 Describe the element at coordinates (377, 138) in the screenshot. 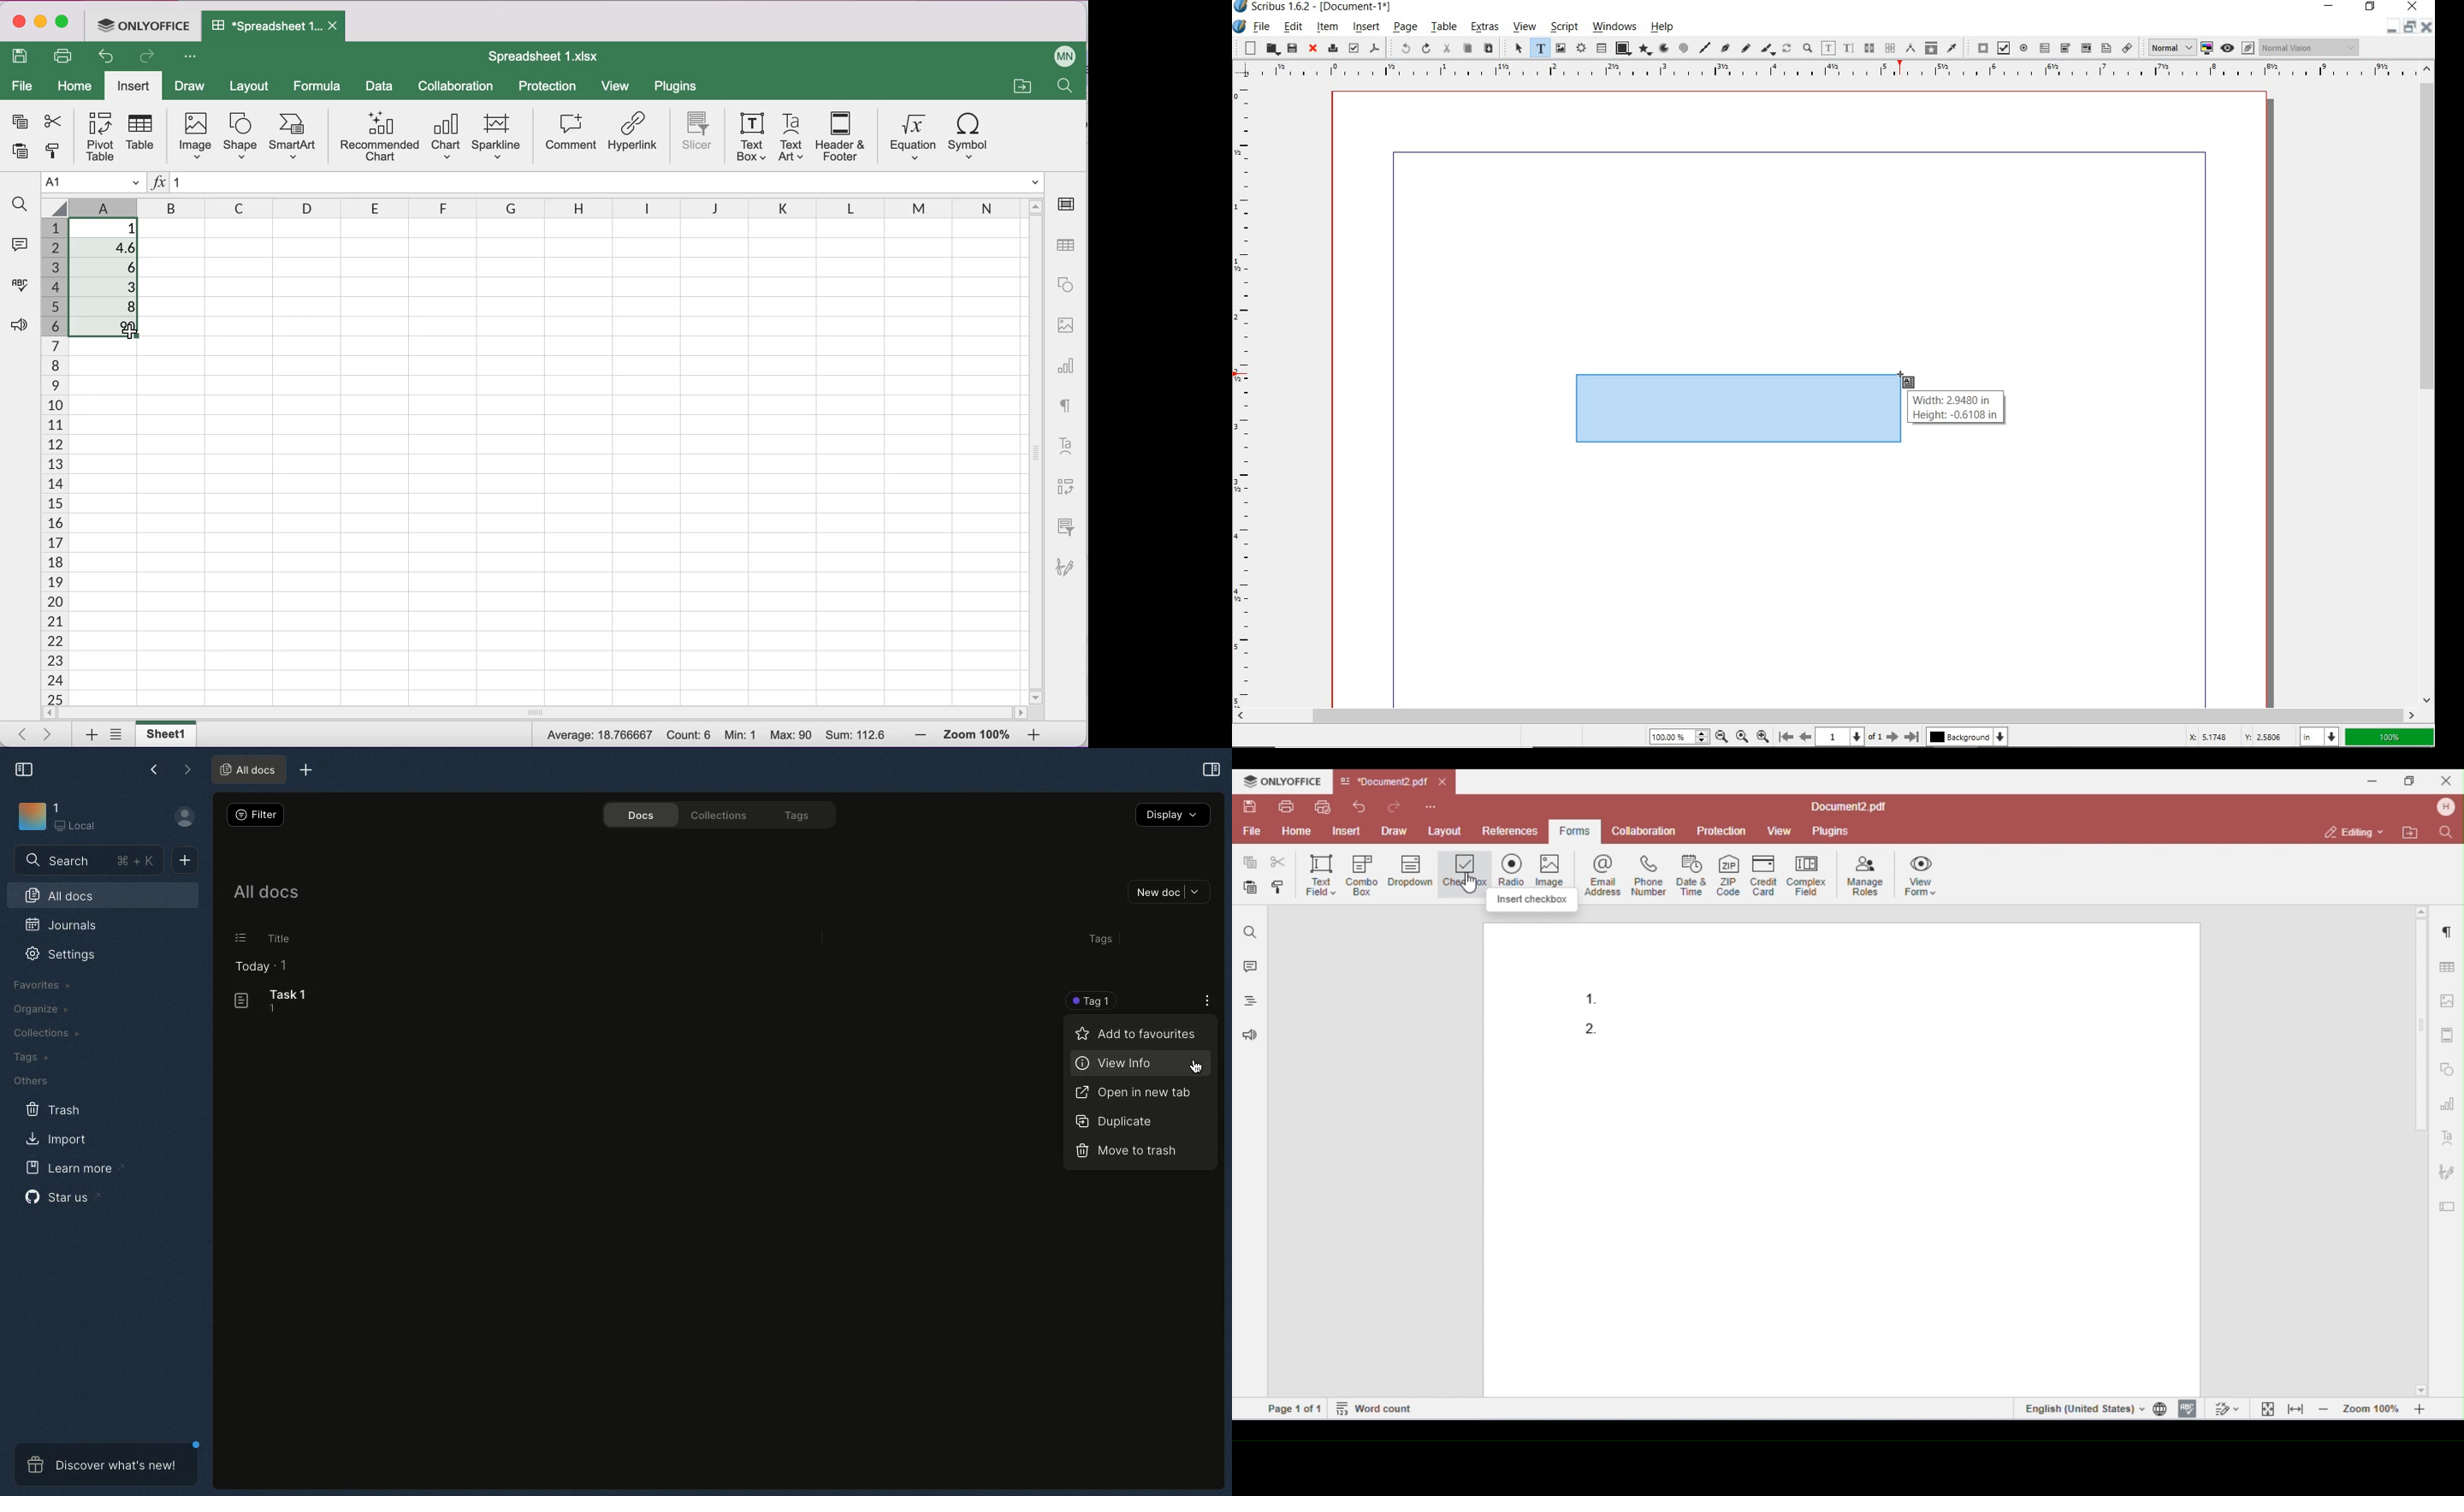

I see `recommended chart` at that location.